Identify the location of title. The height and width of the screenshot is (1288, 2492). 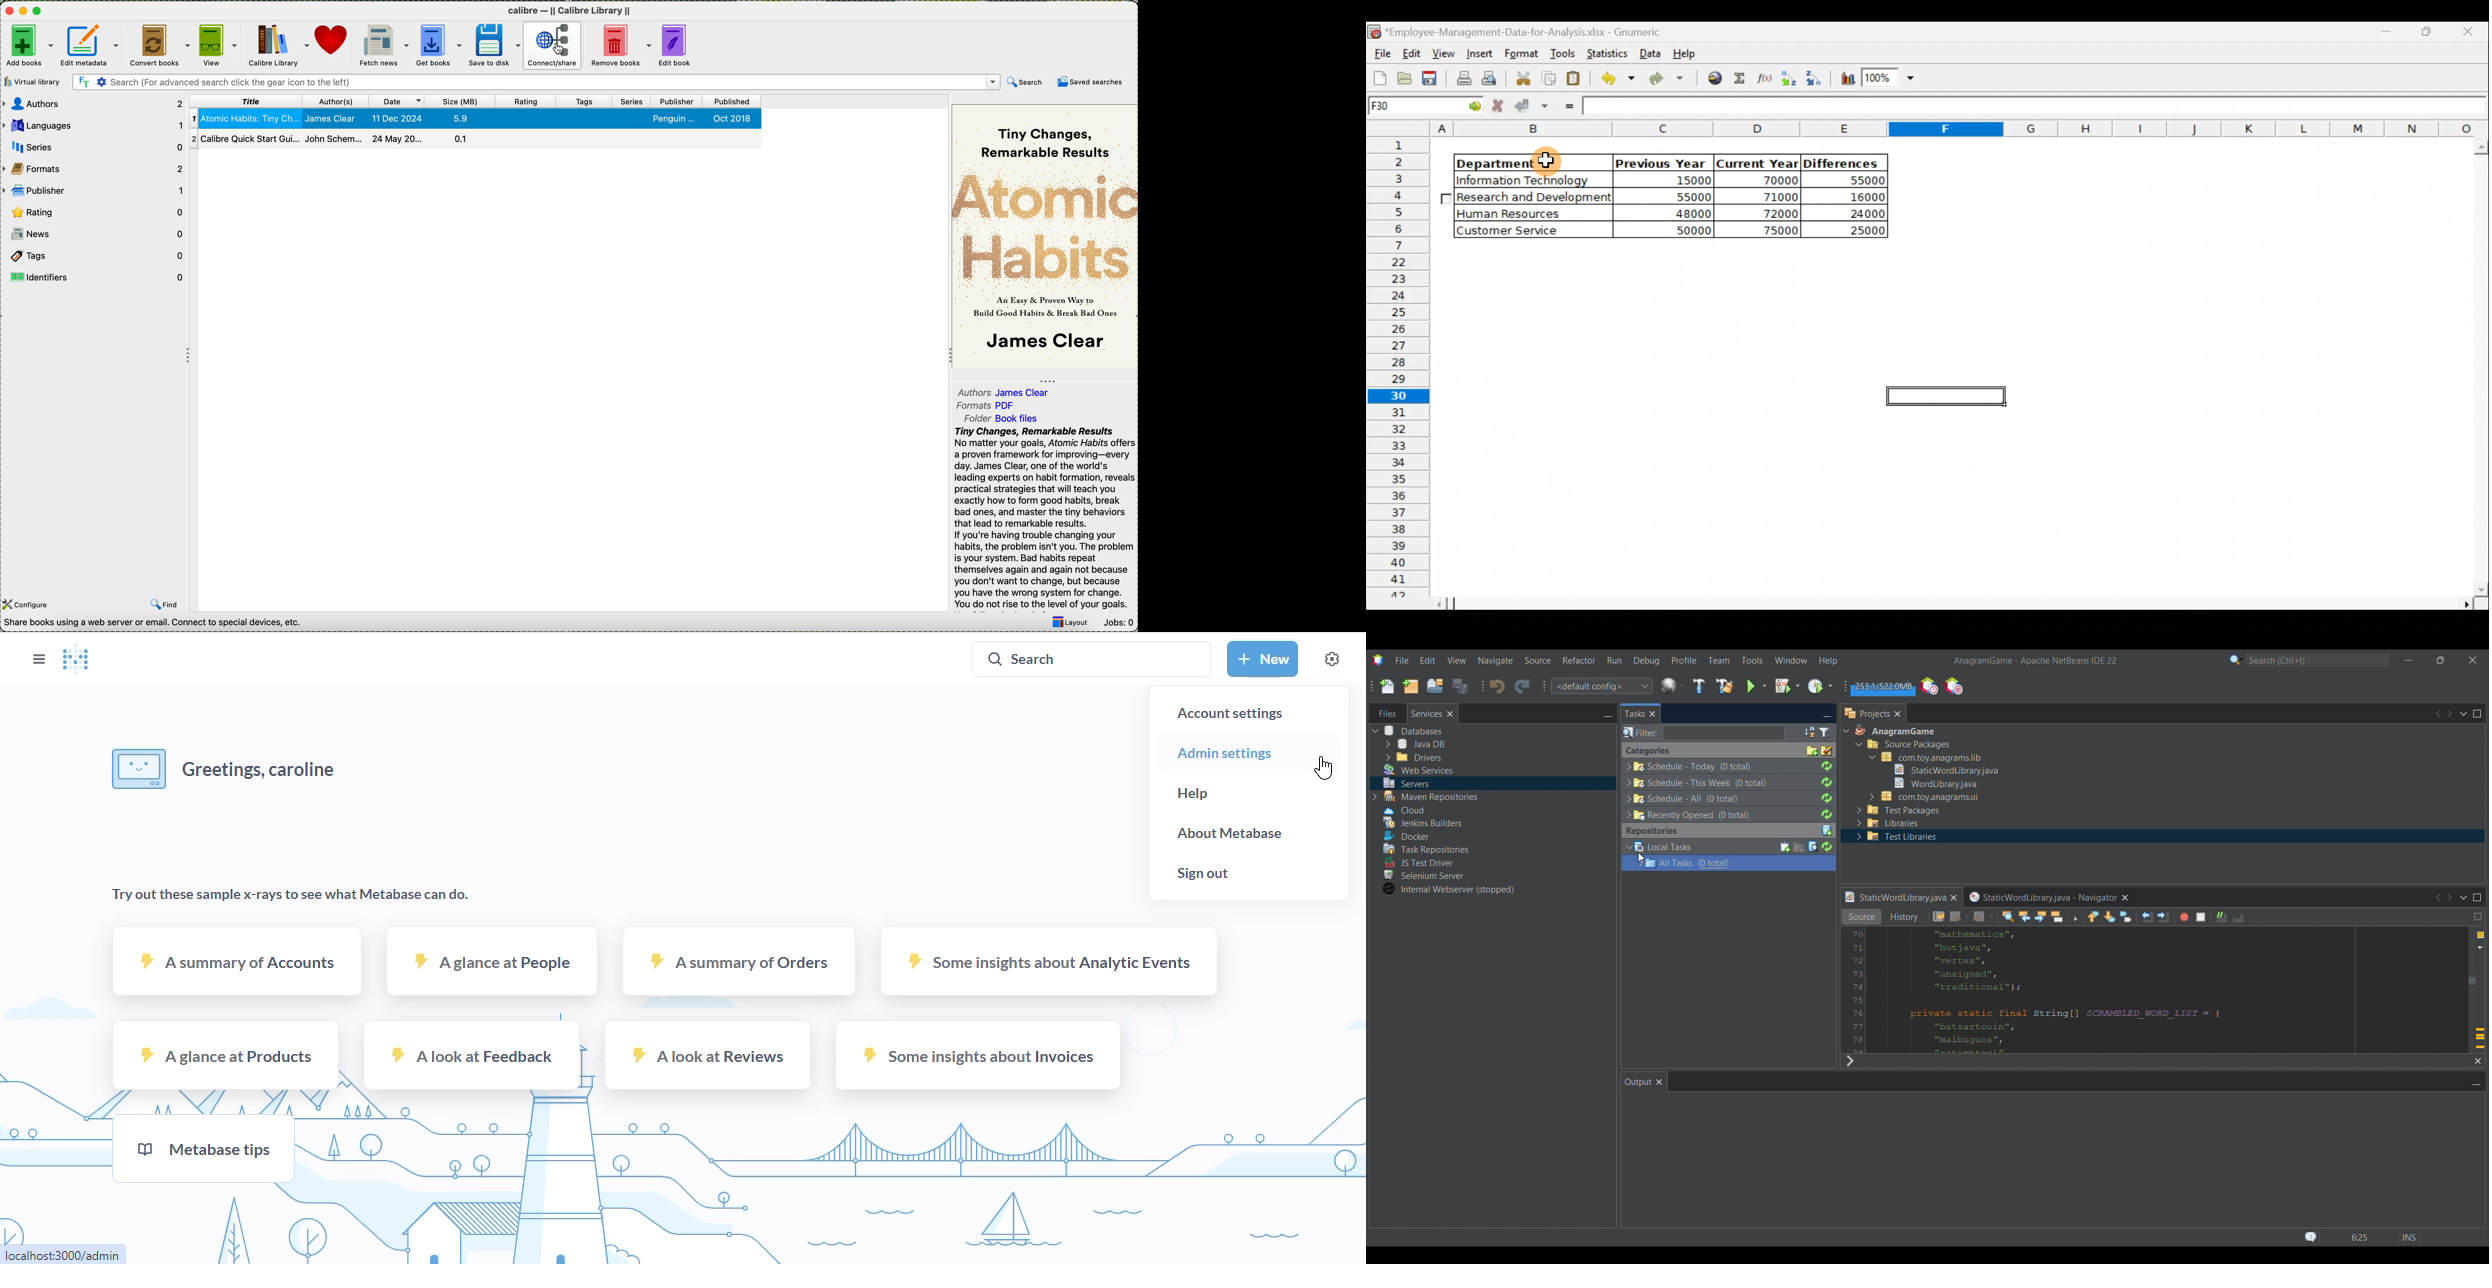
(249, 100).